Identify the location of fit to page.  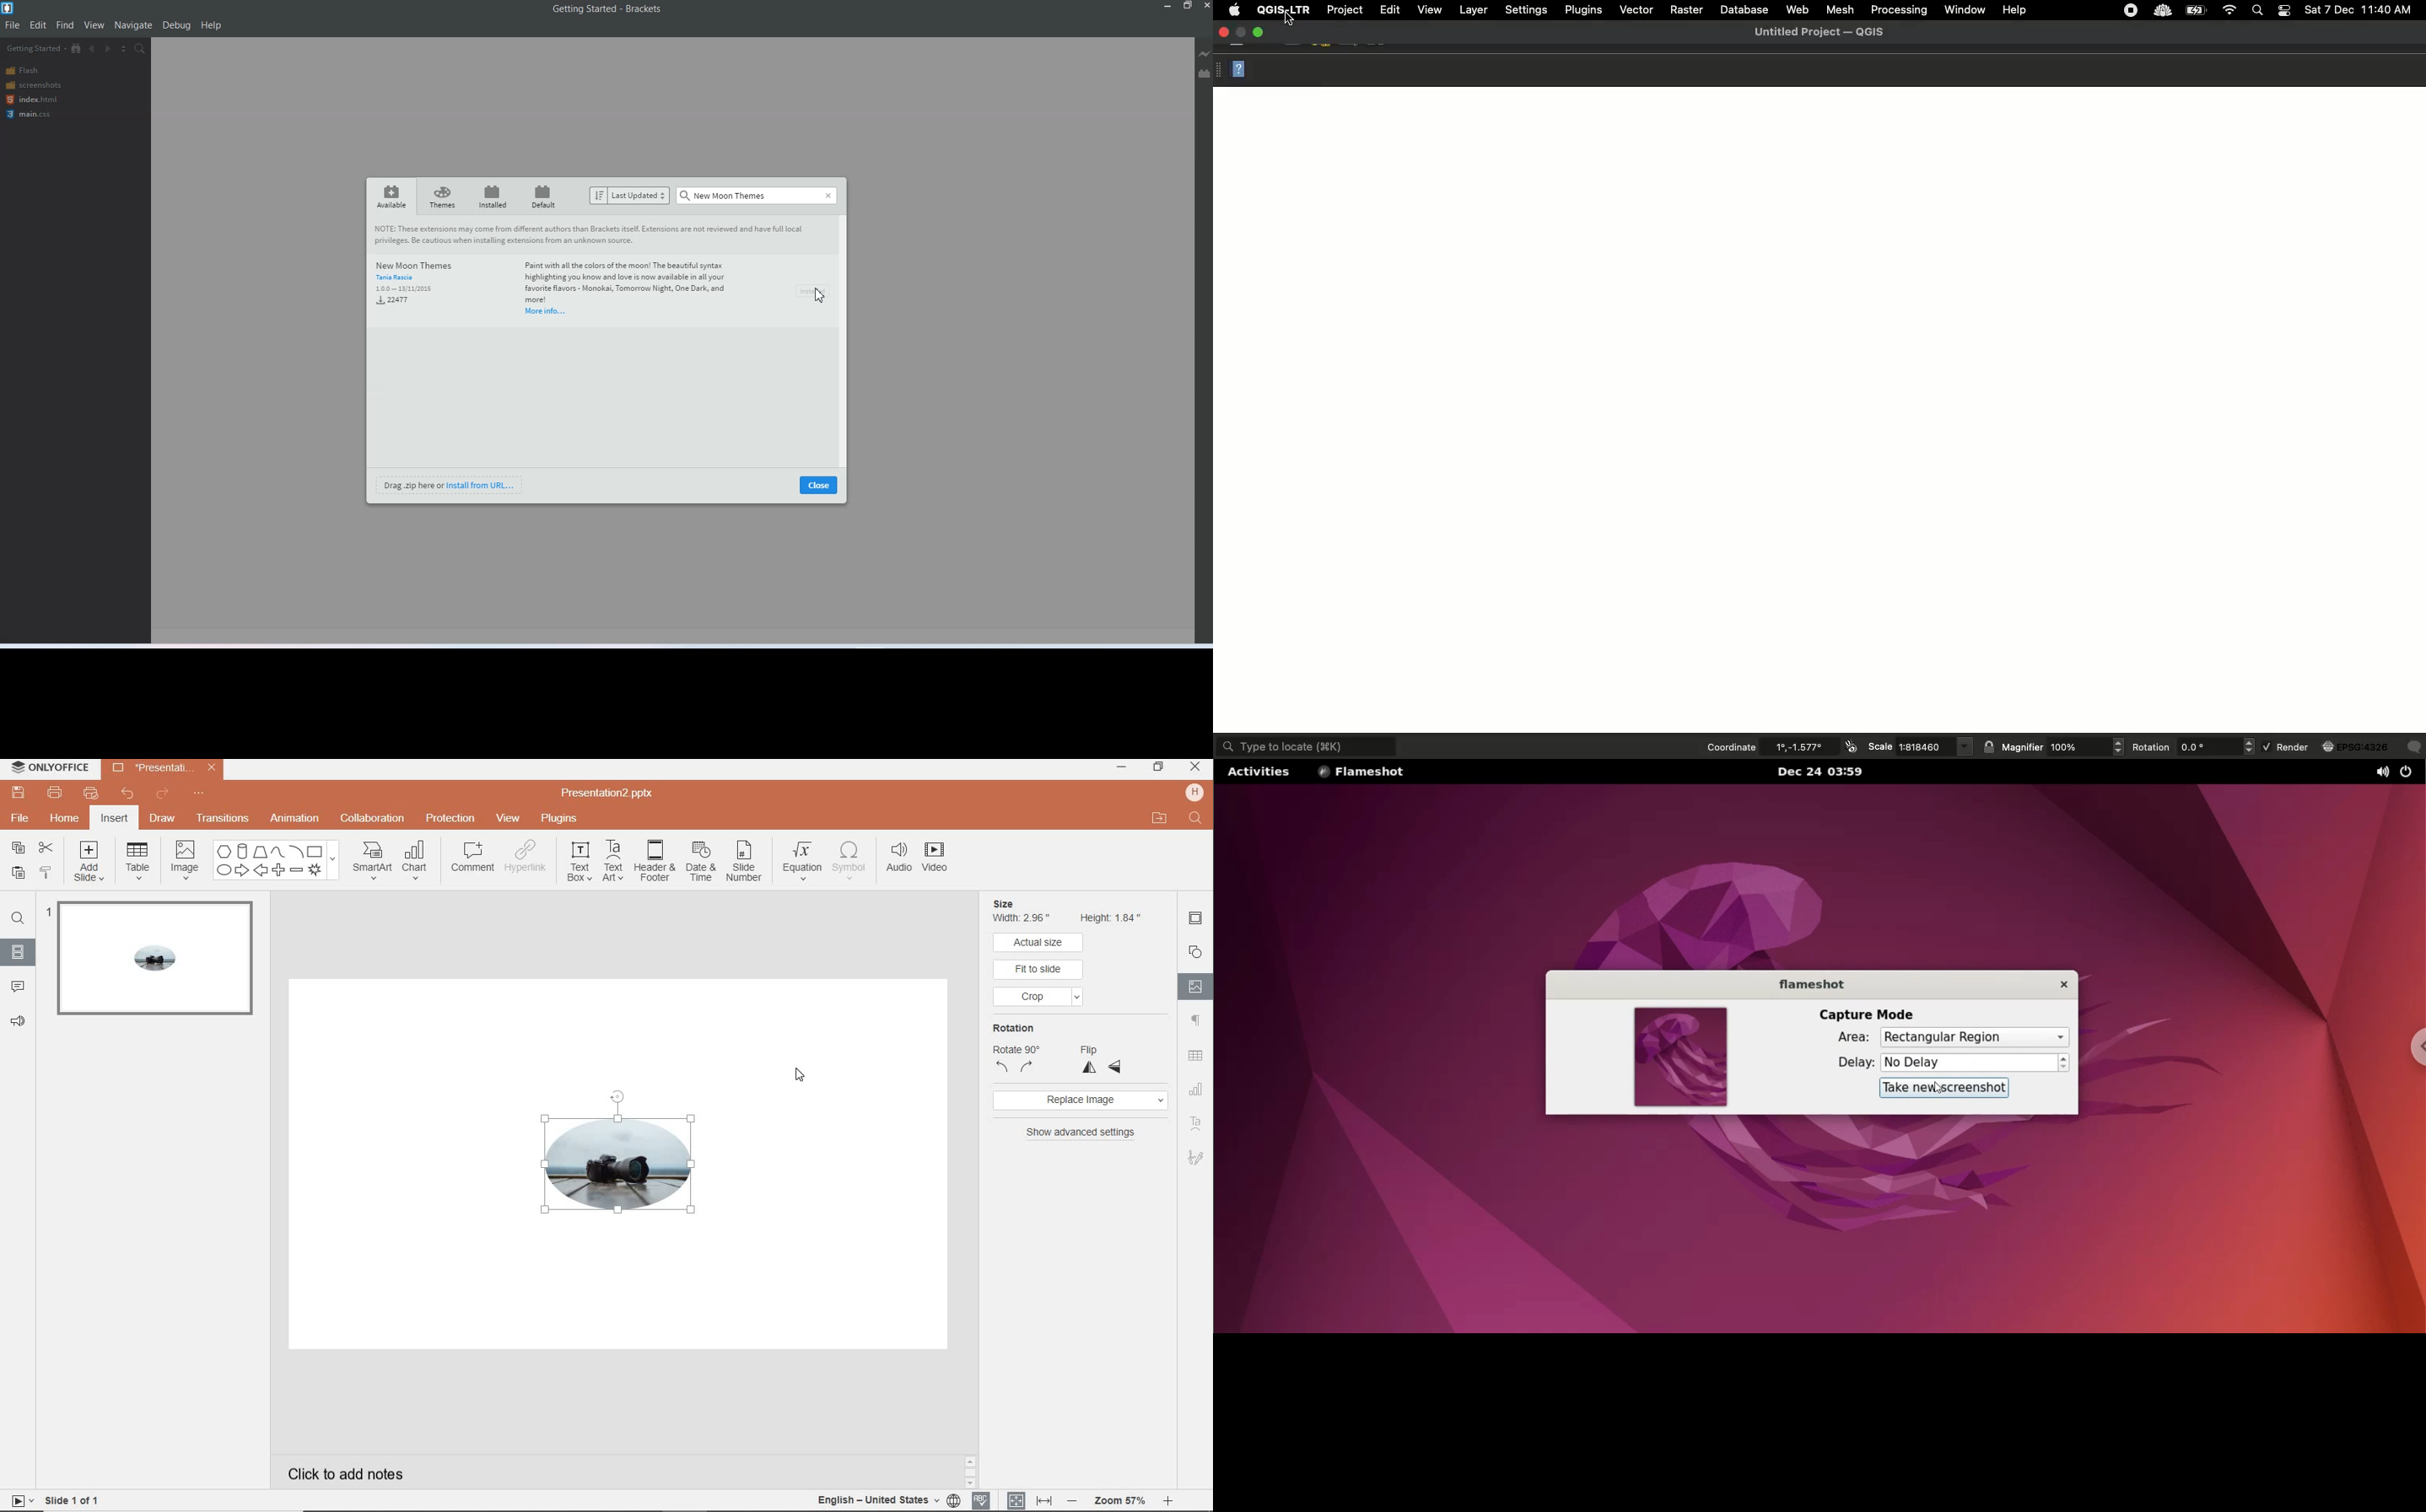
(1017, 1500).